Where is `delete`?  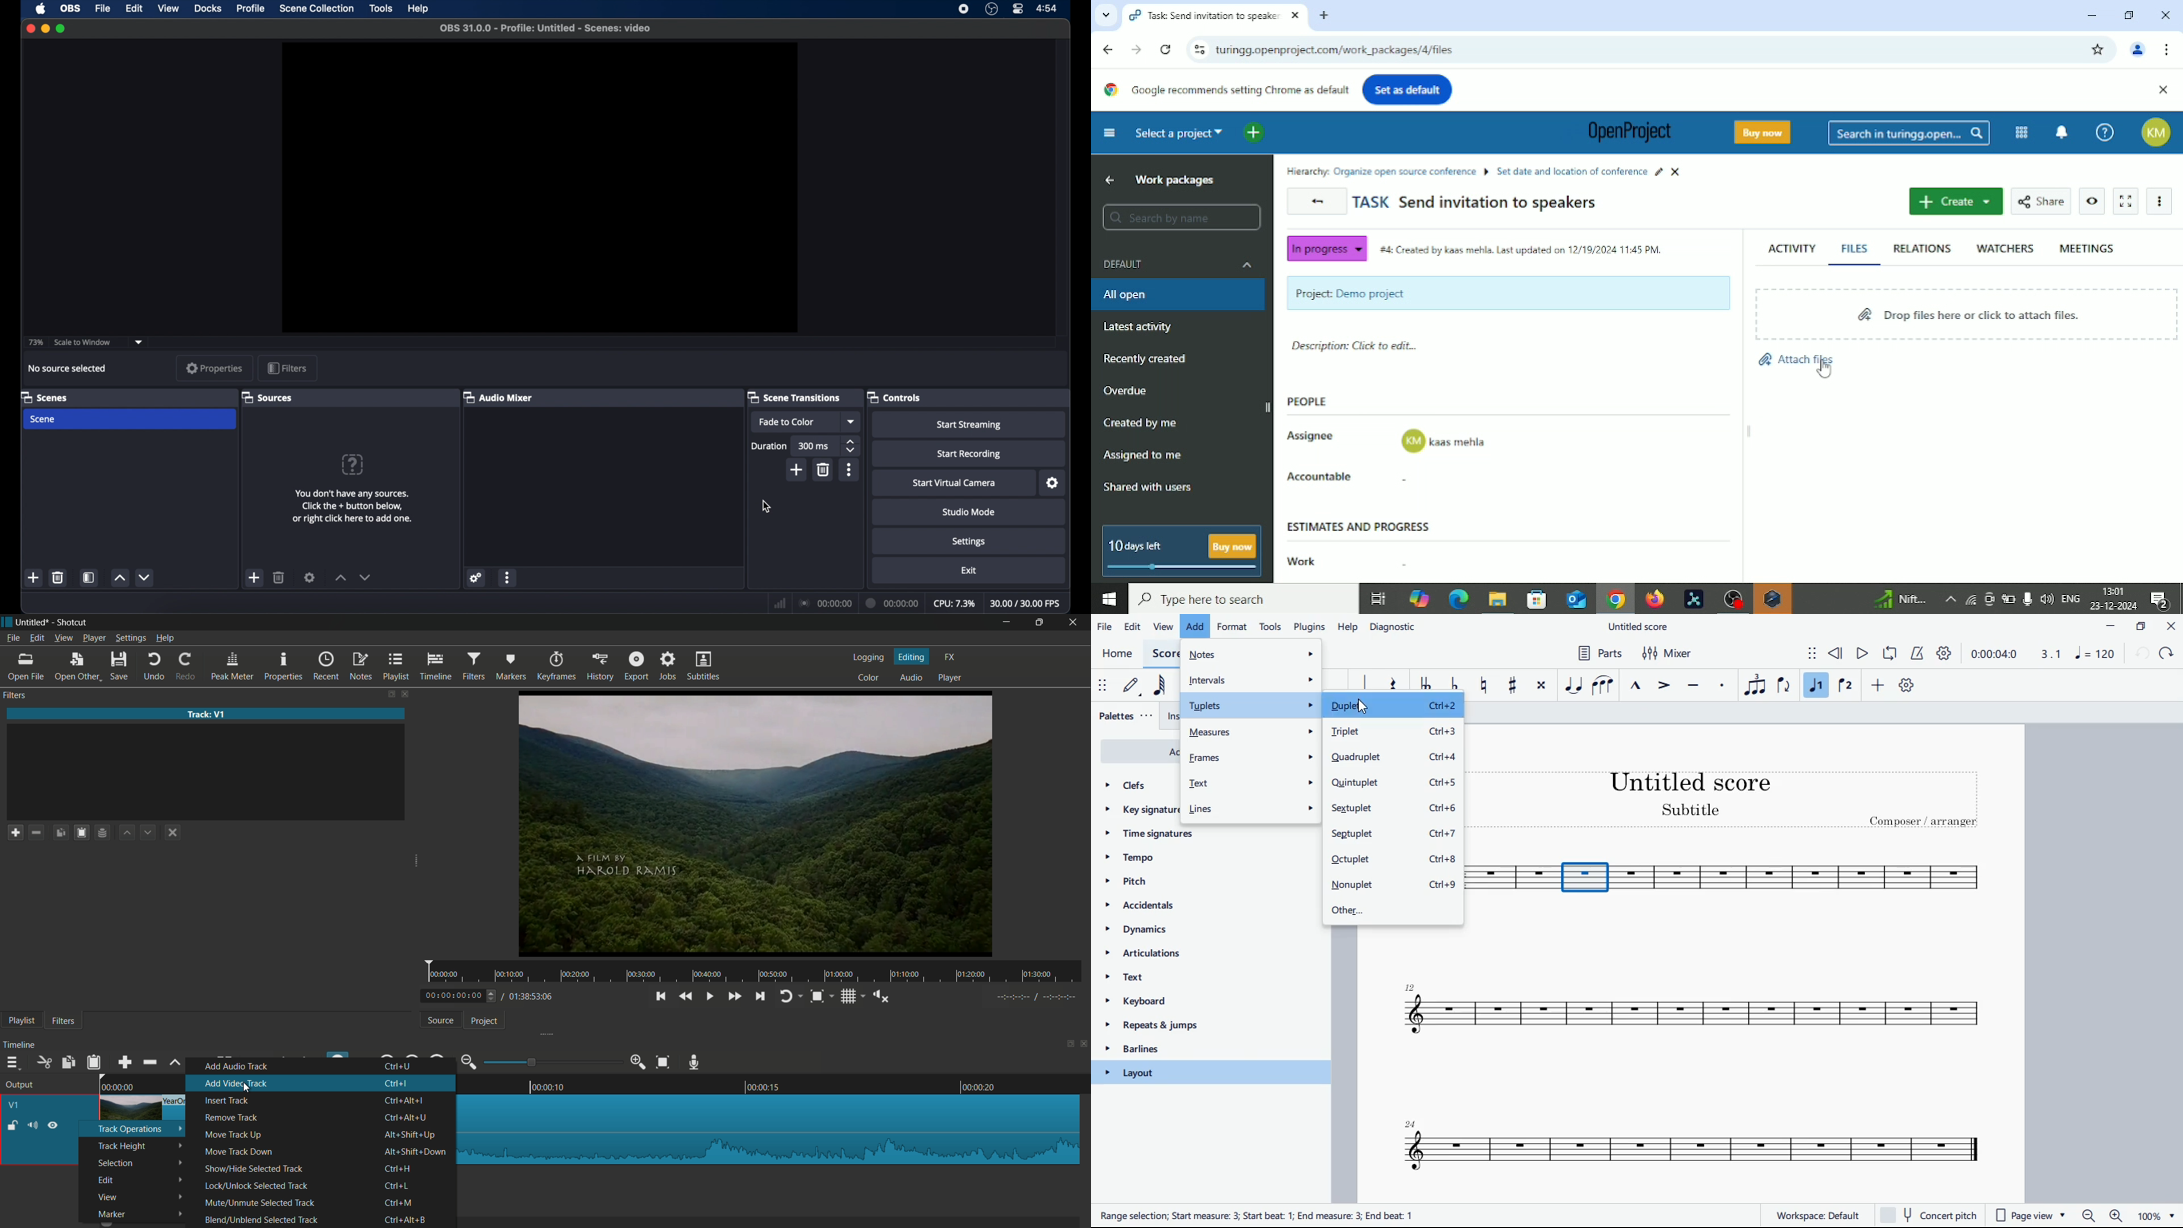
delete is located at coordinates (279, 577).